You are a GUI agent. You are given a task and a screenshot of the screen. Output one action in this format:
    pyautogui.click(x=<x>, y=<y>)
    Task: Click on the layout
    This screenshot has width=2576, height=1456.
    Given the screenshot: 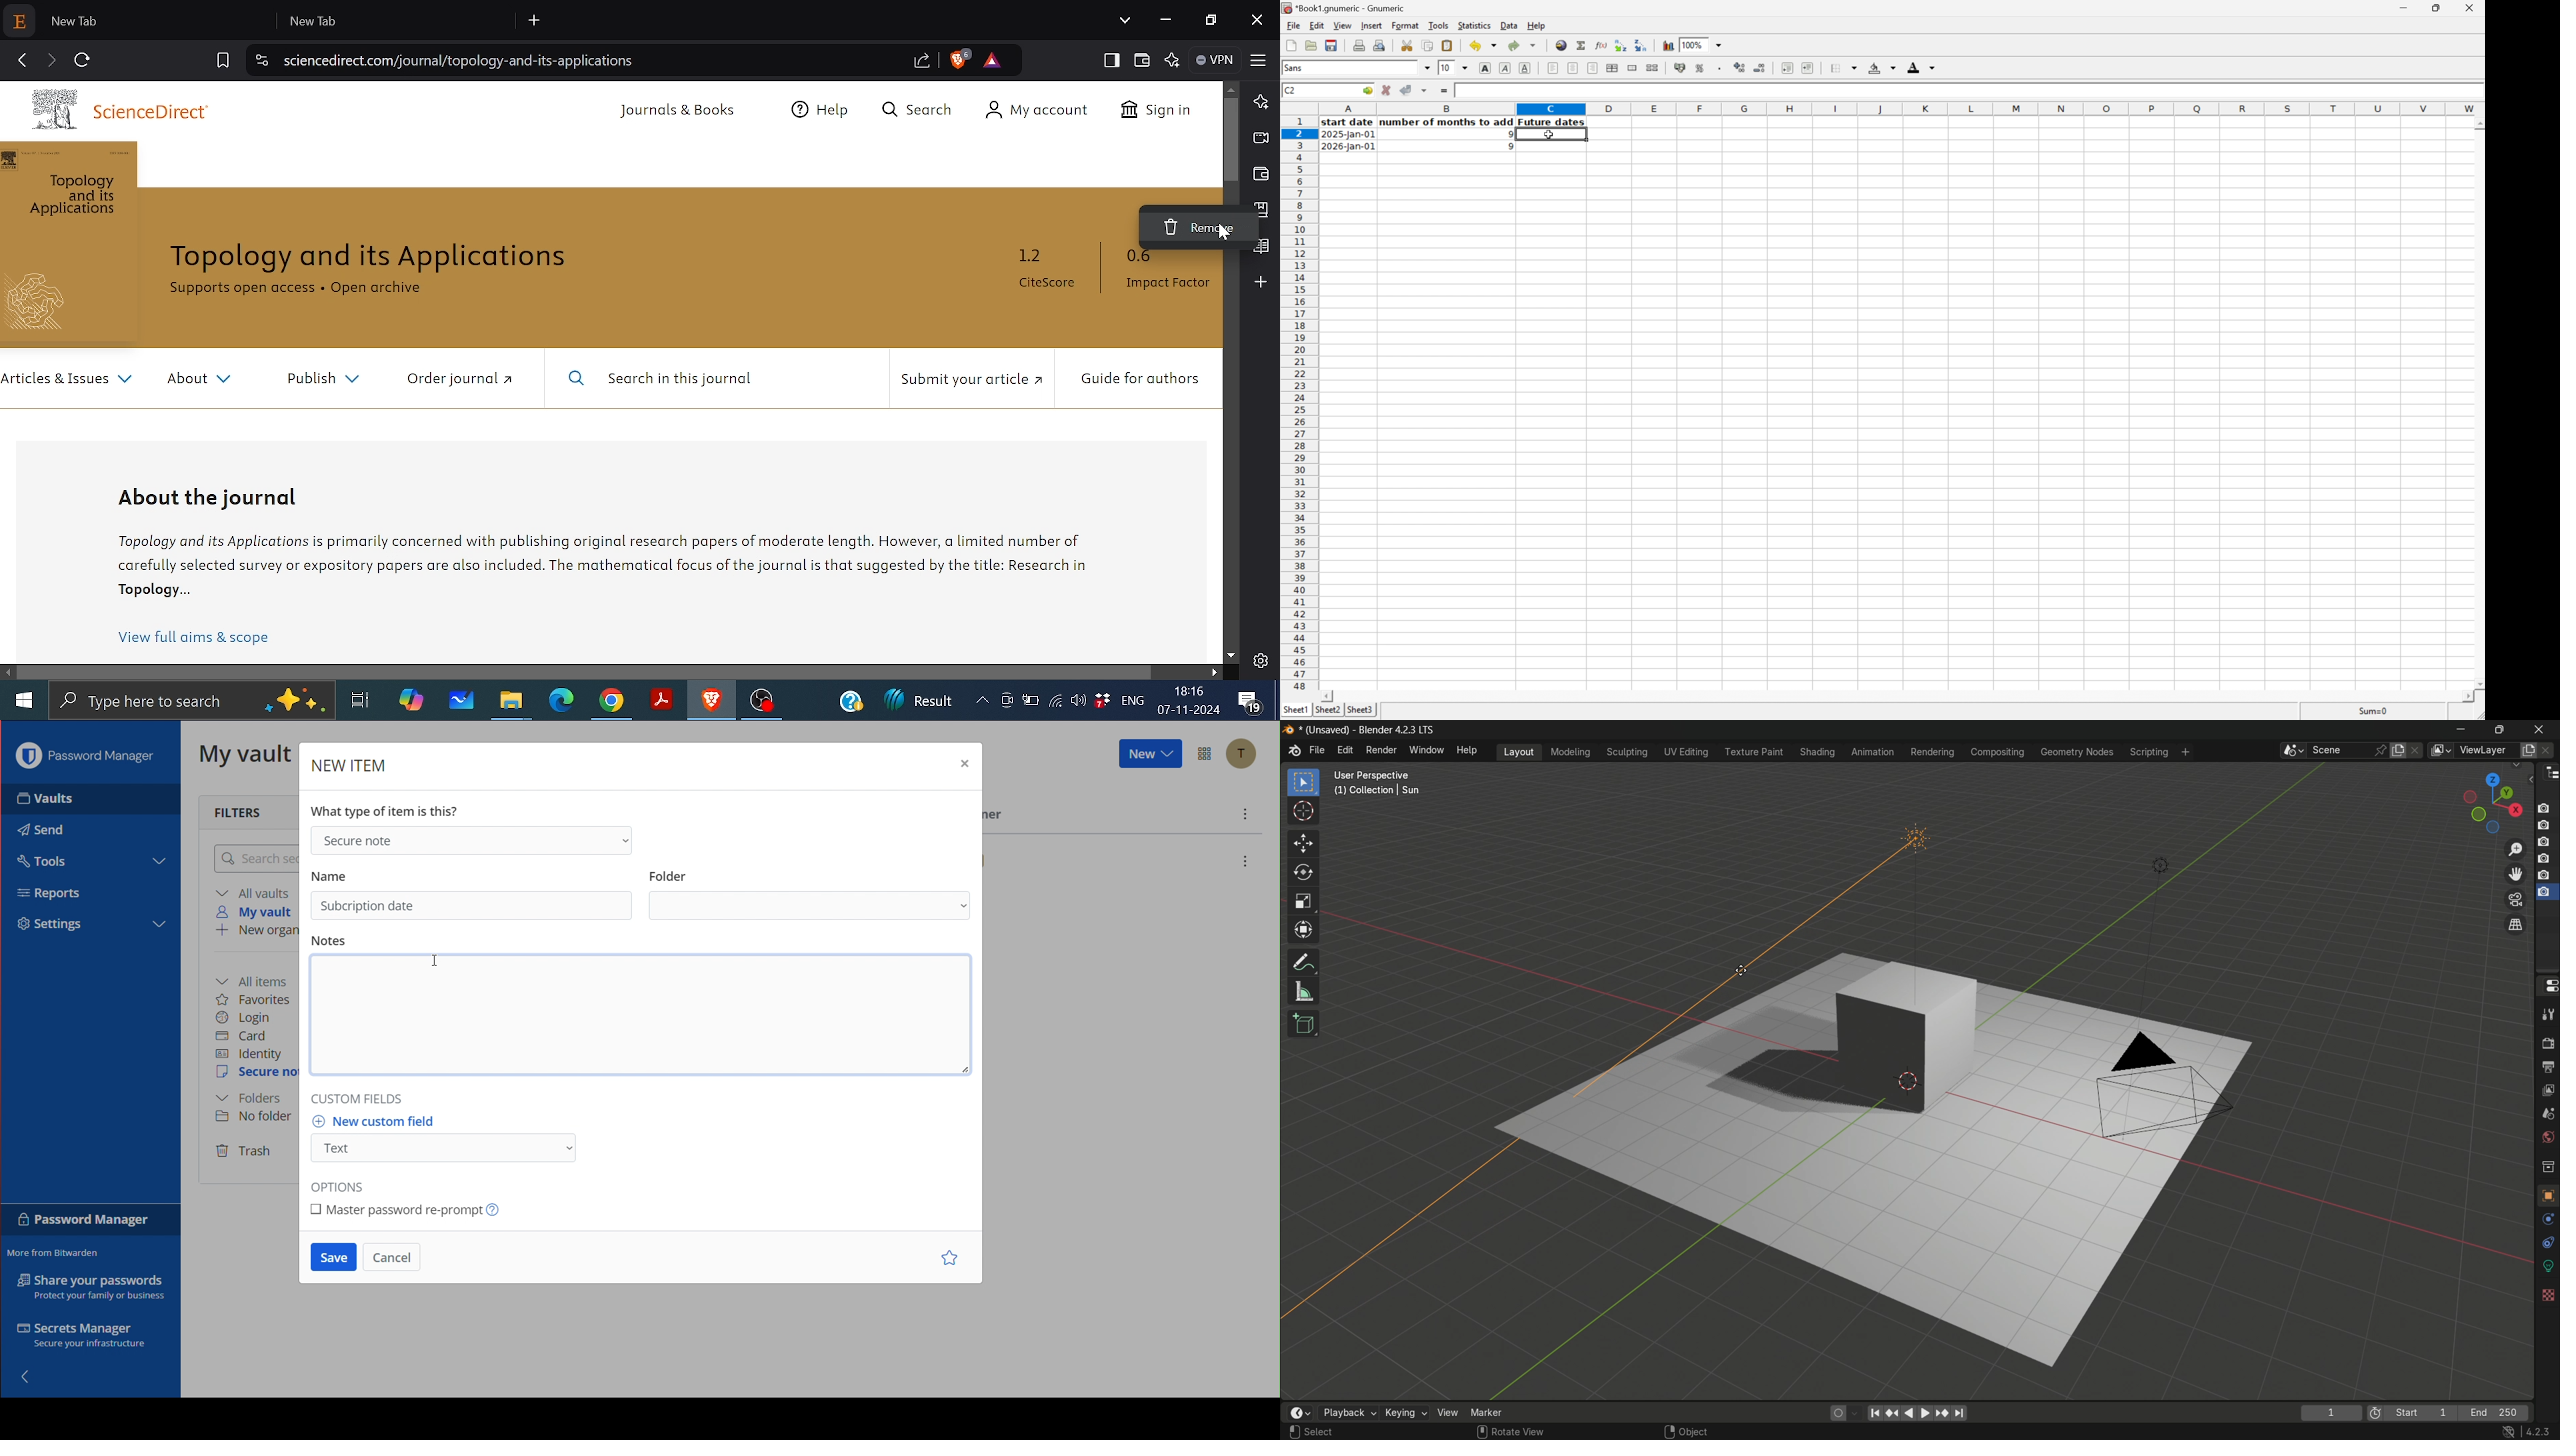 What is the action you would take?
    pyautogui.click(x=1521, y=751)
    